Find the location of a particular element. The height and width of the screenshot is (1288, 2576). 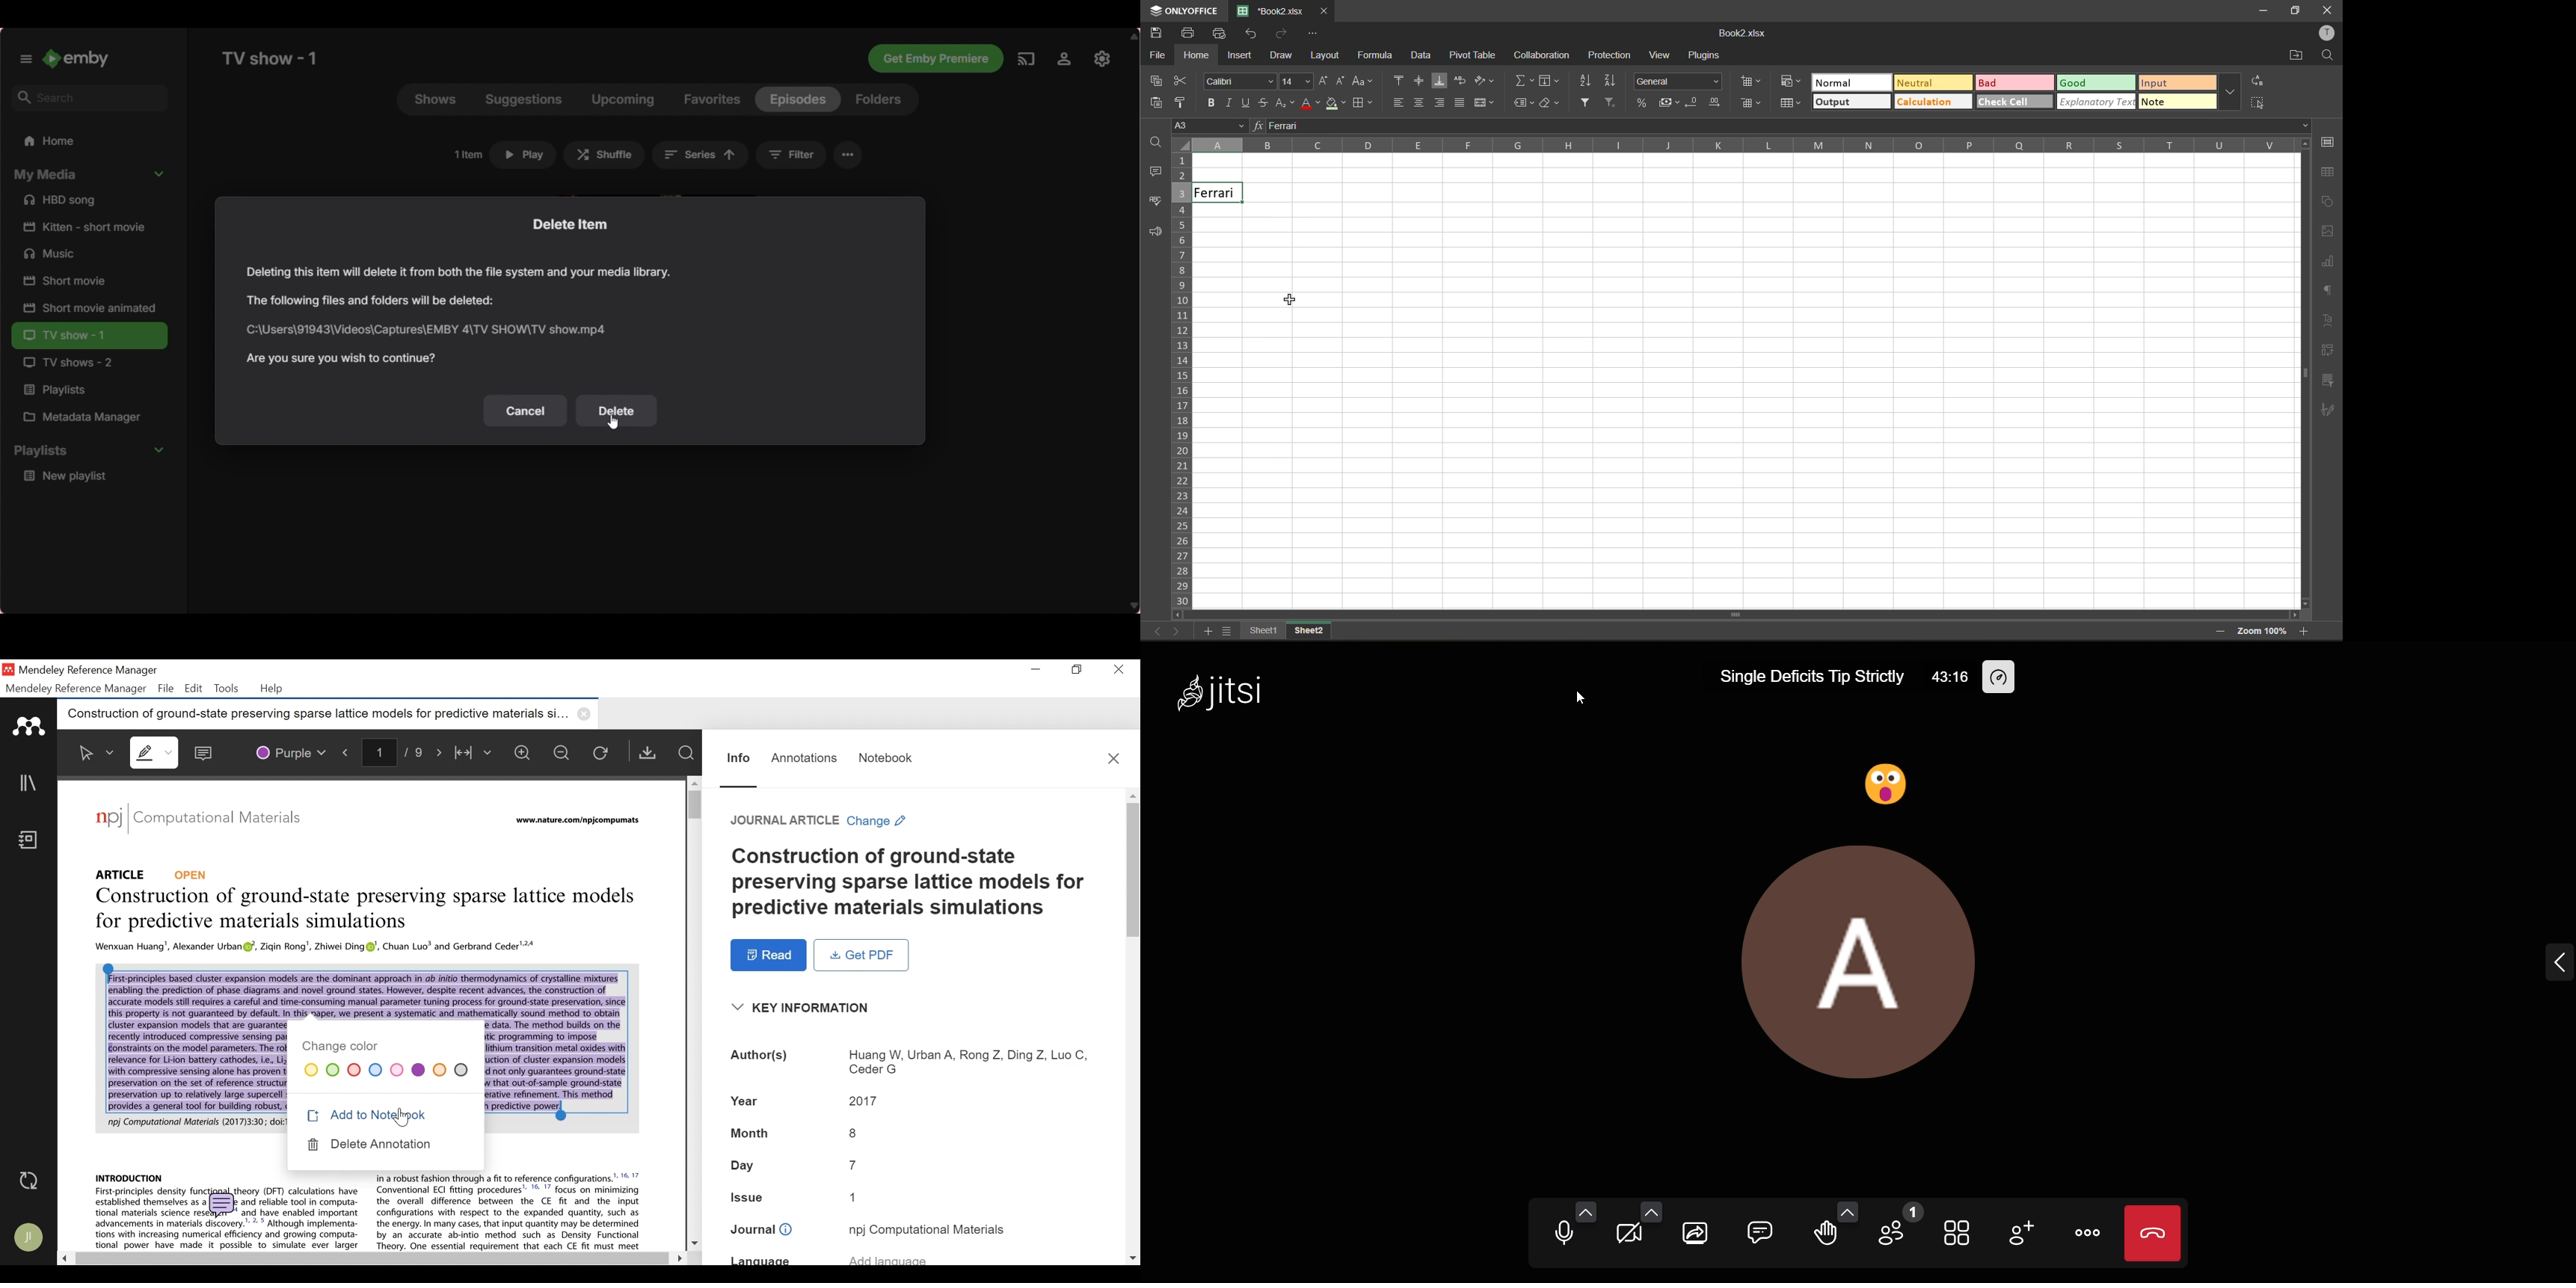

Key Information is located at coordinates (804, 1008).